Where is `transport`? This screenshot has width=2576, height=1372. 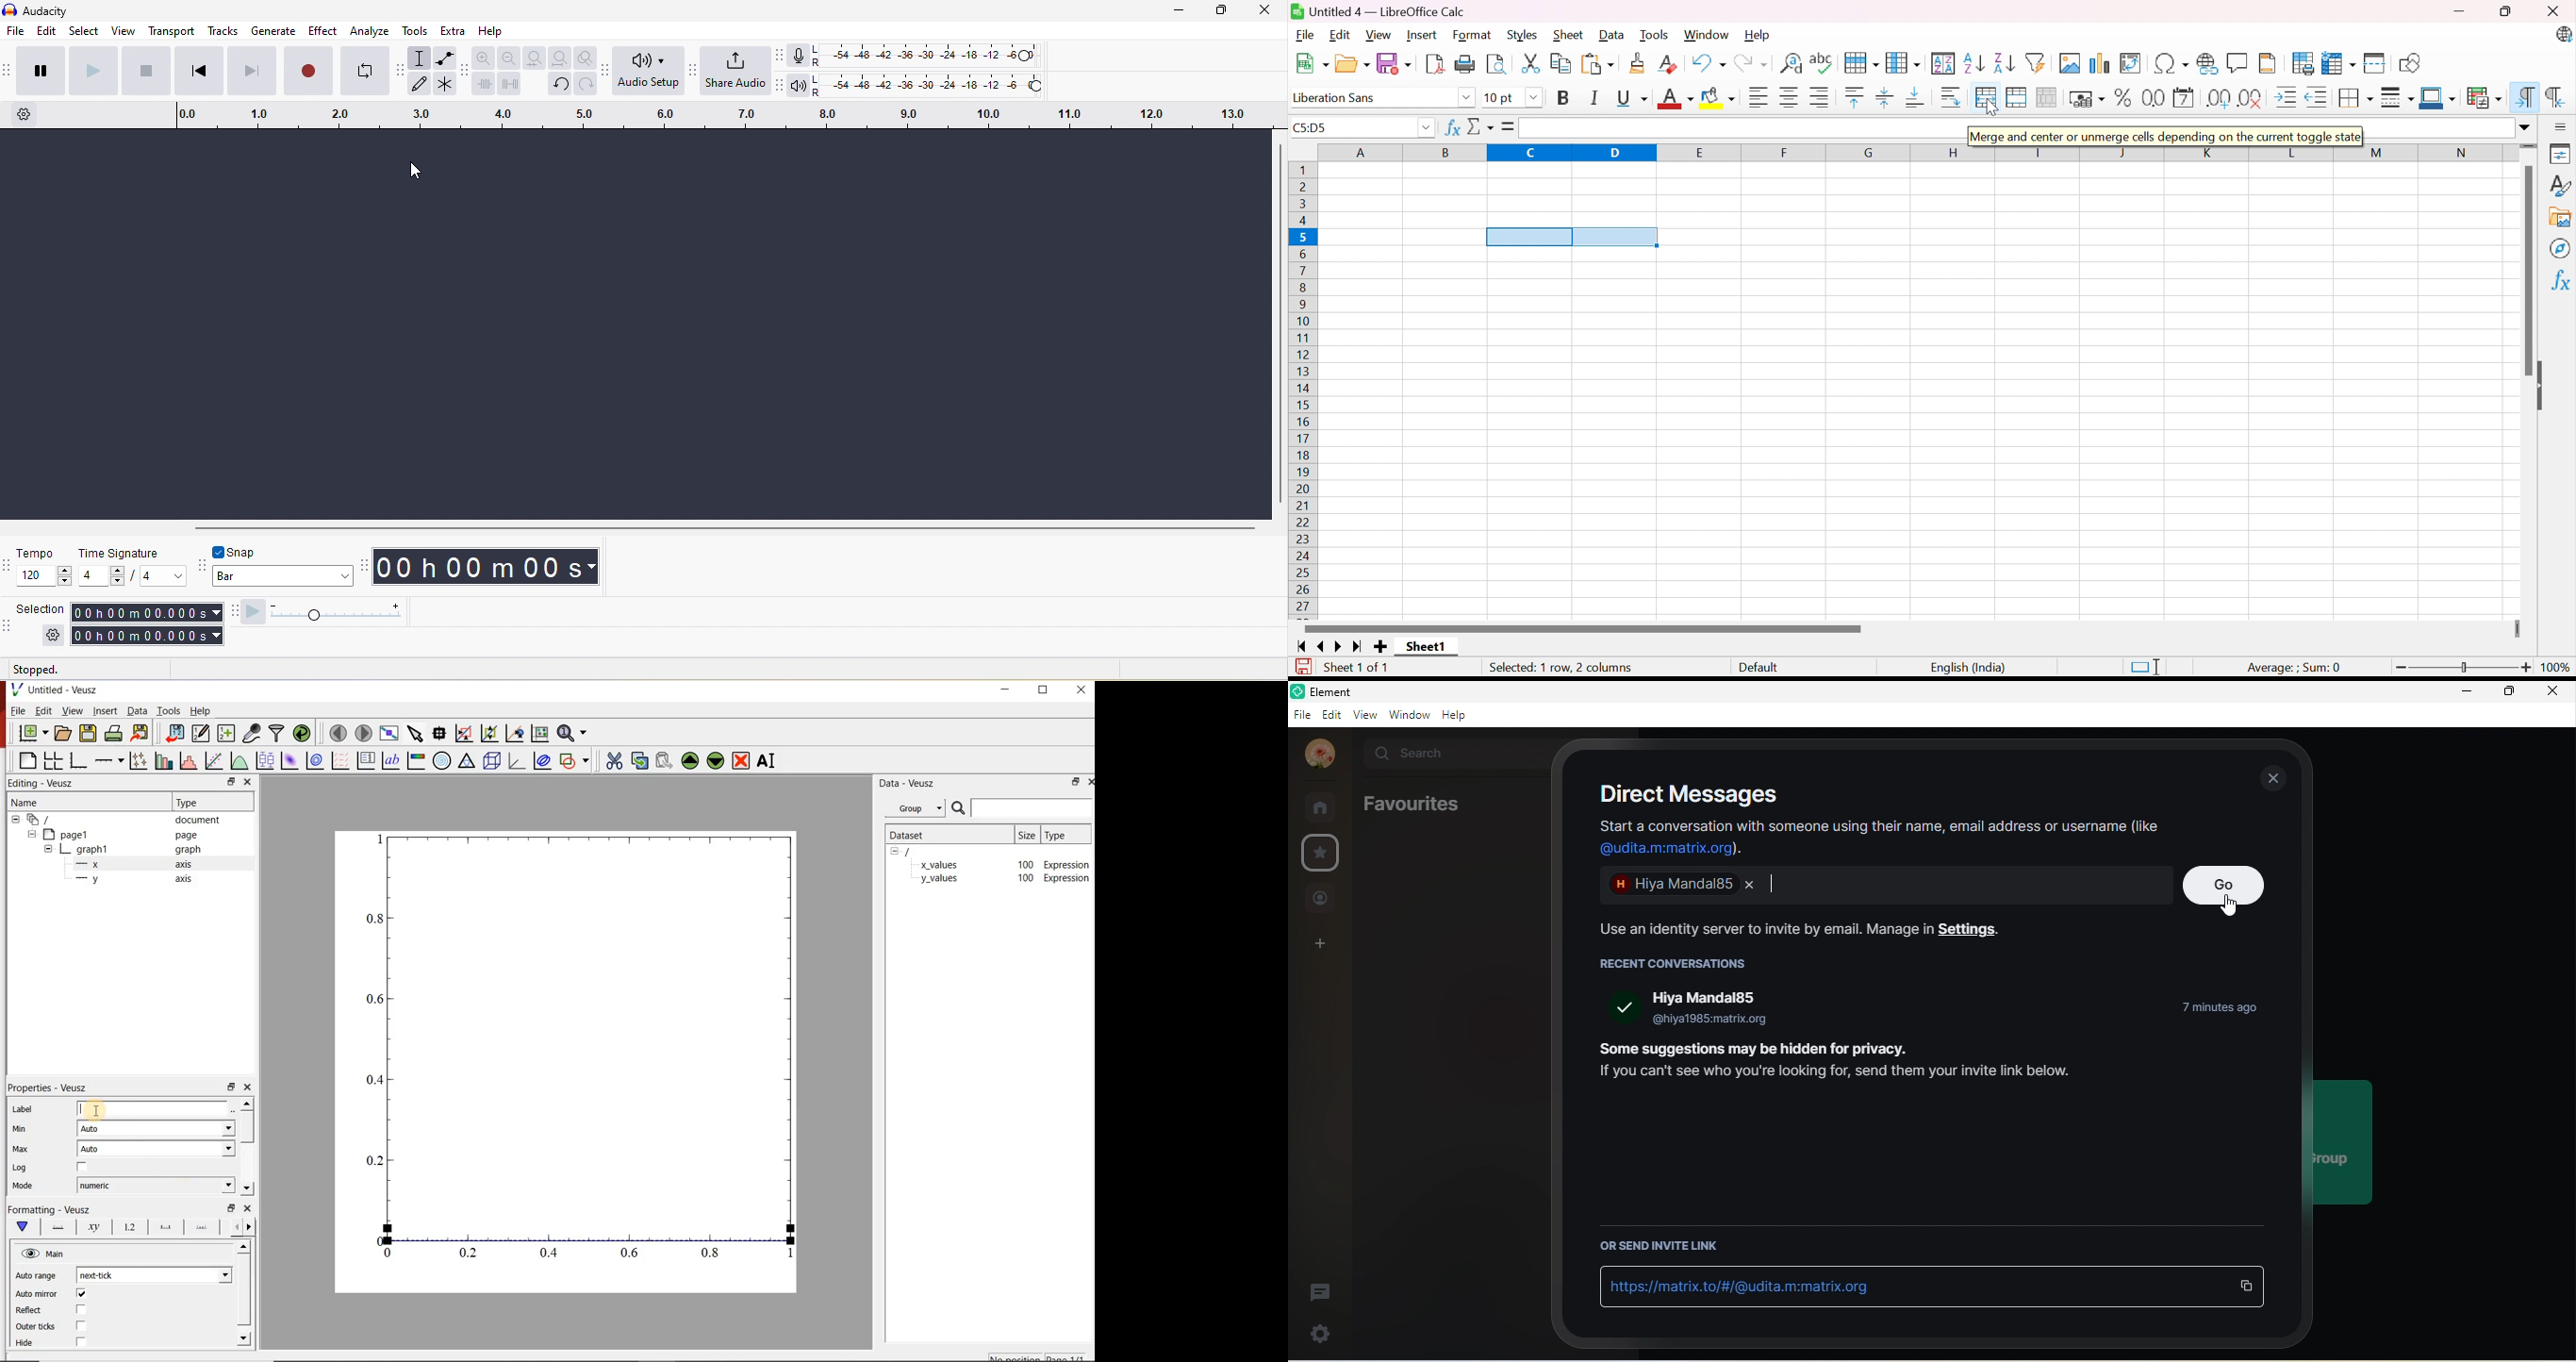 transport is located at coordinates (172, 31).